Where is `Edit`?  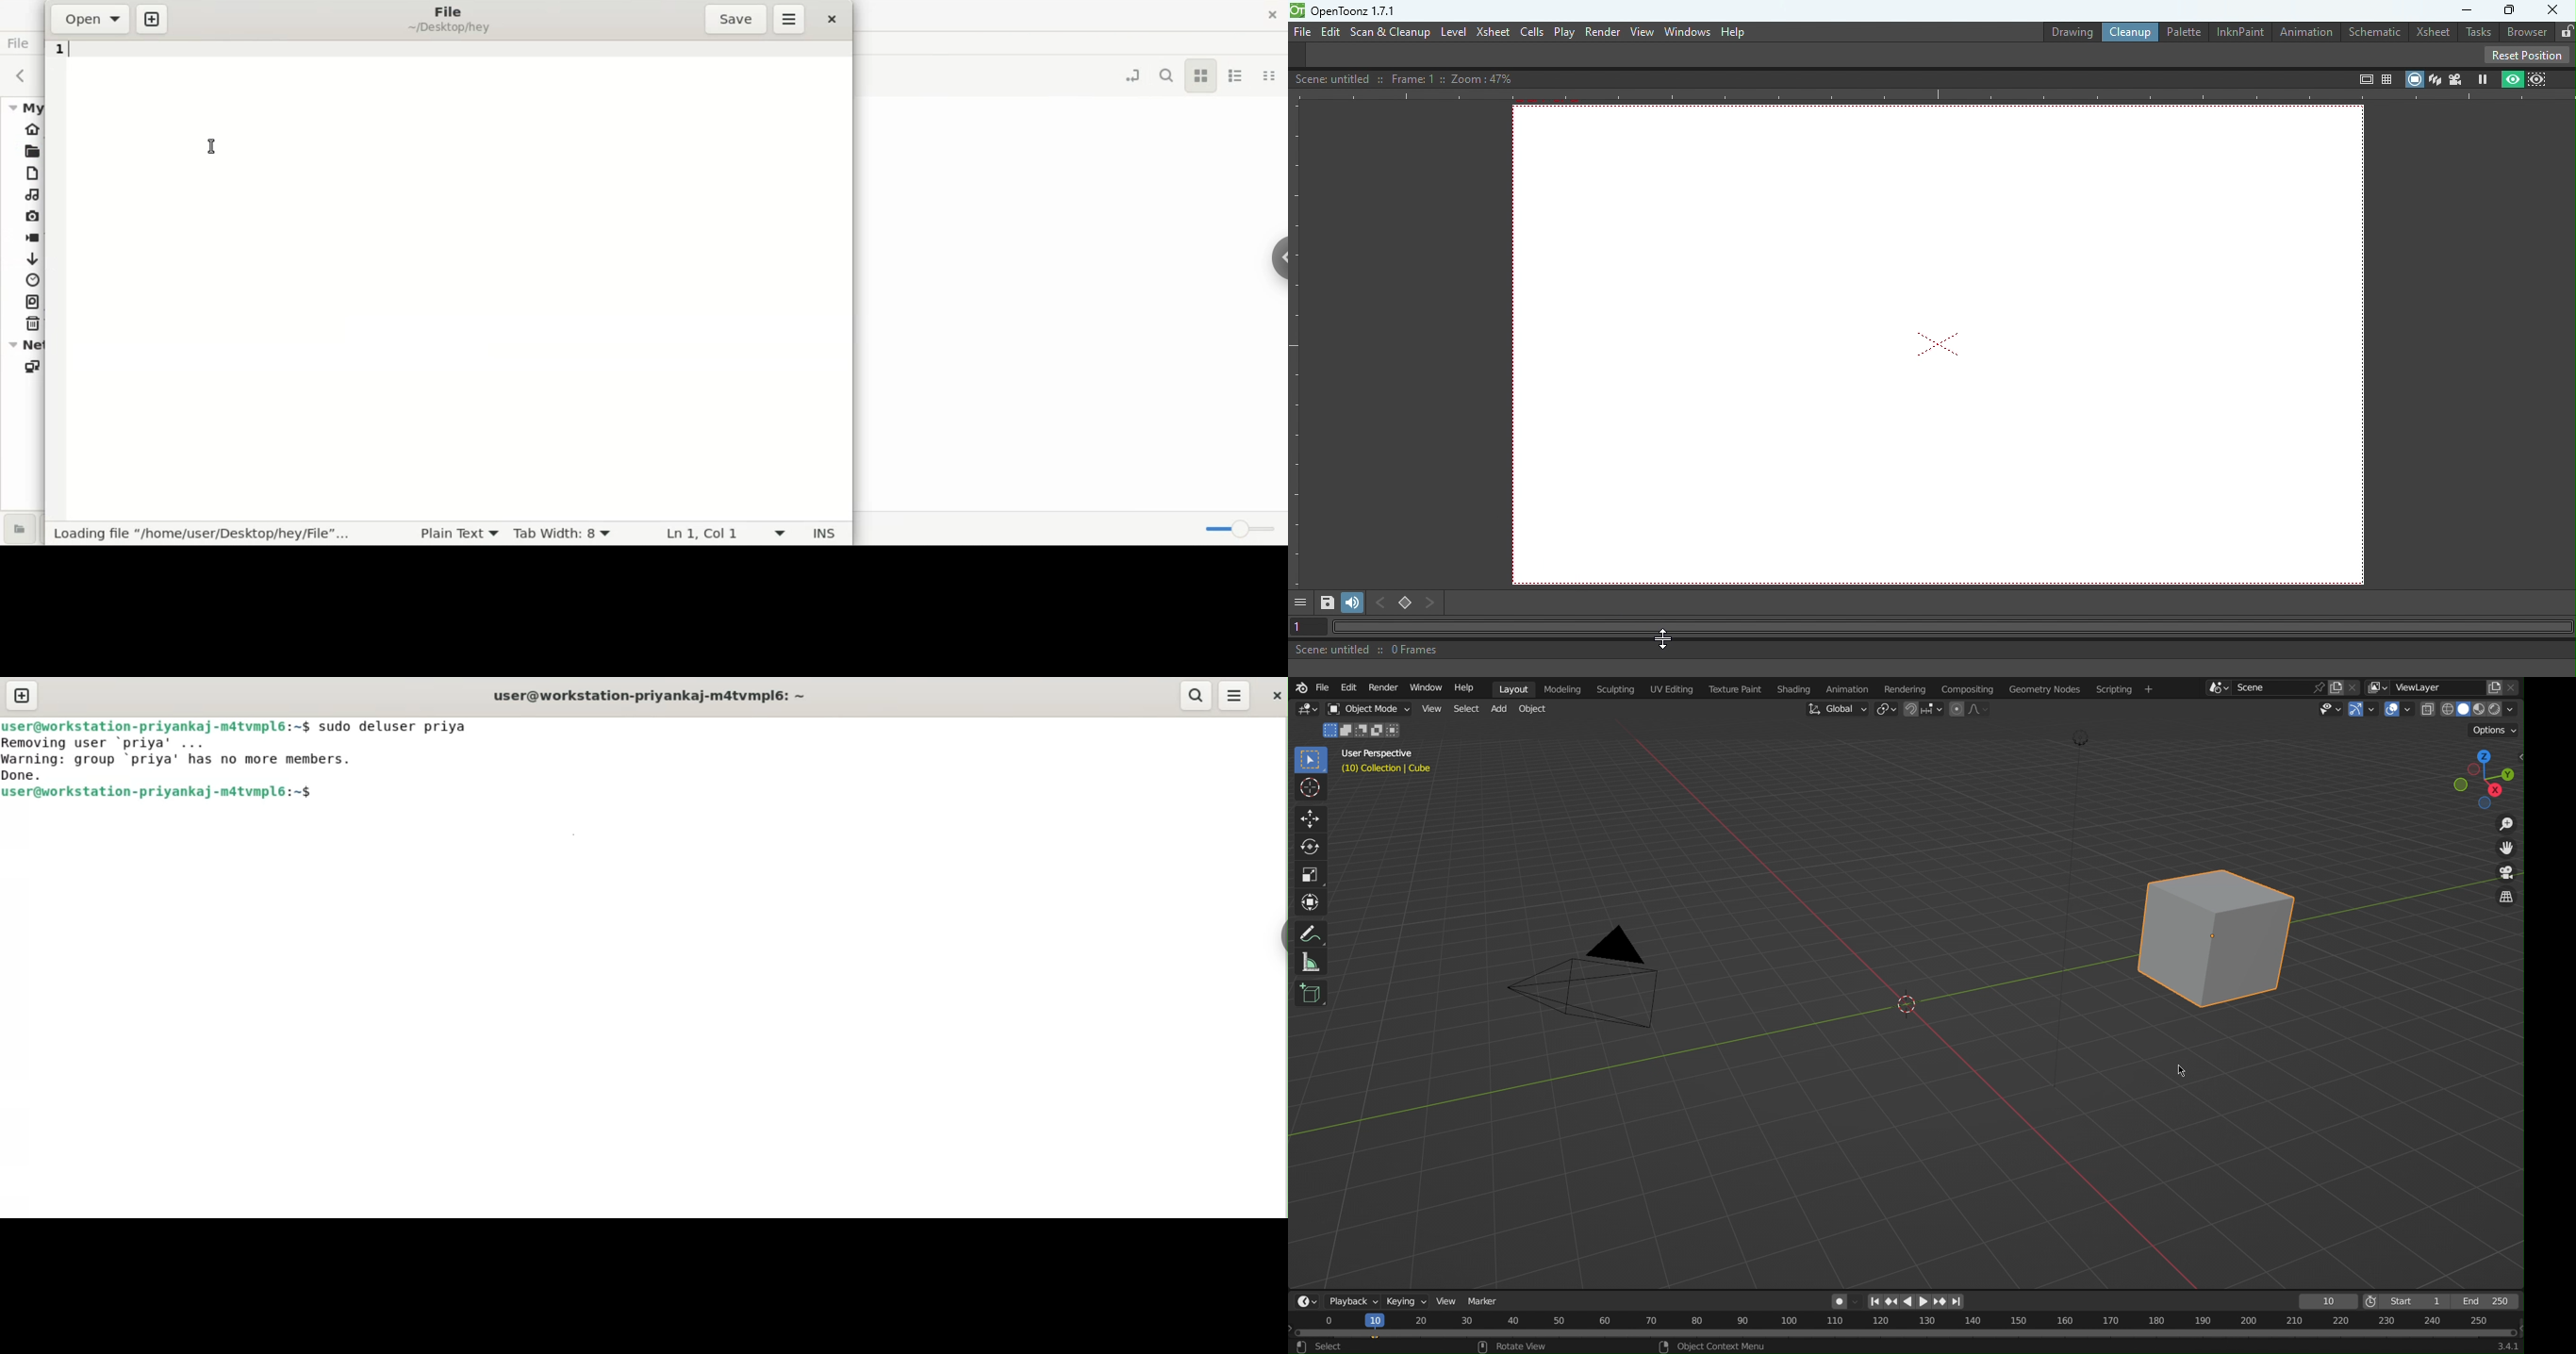
Edit is located at coordinates (1346, 687).